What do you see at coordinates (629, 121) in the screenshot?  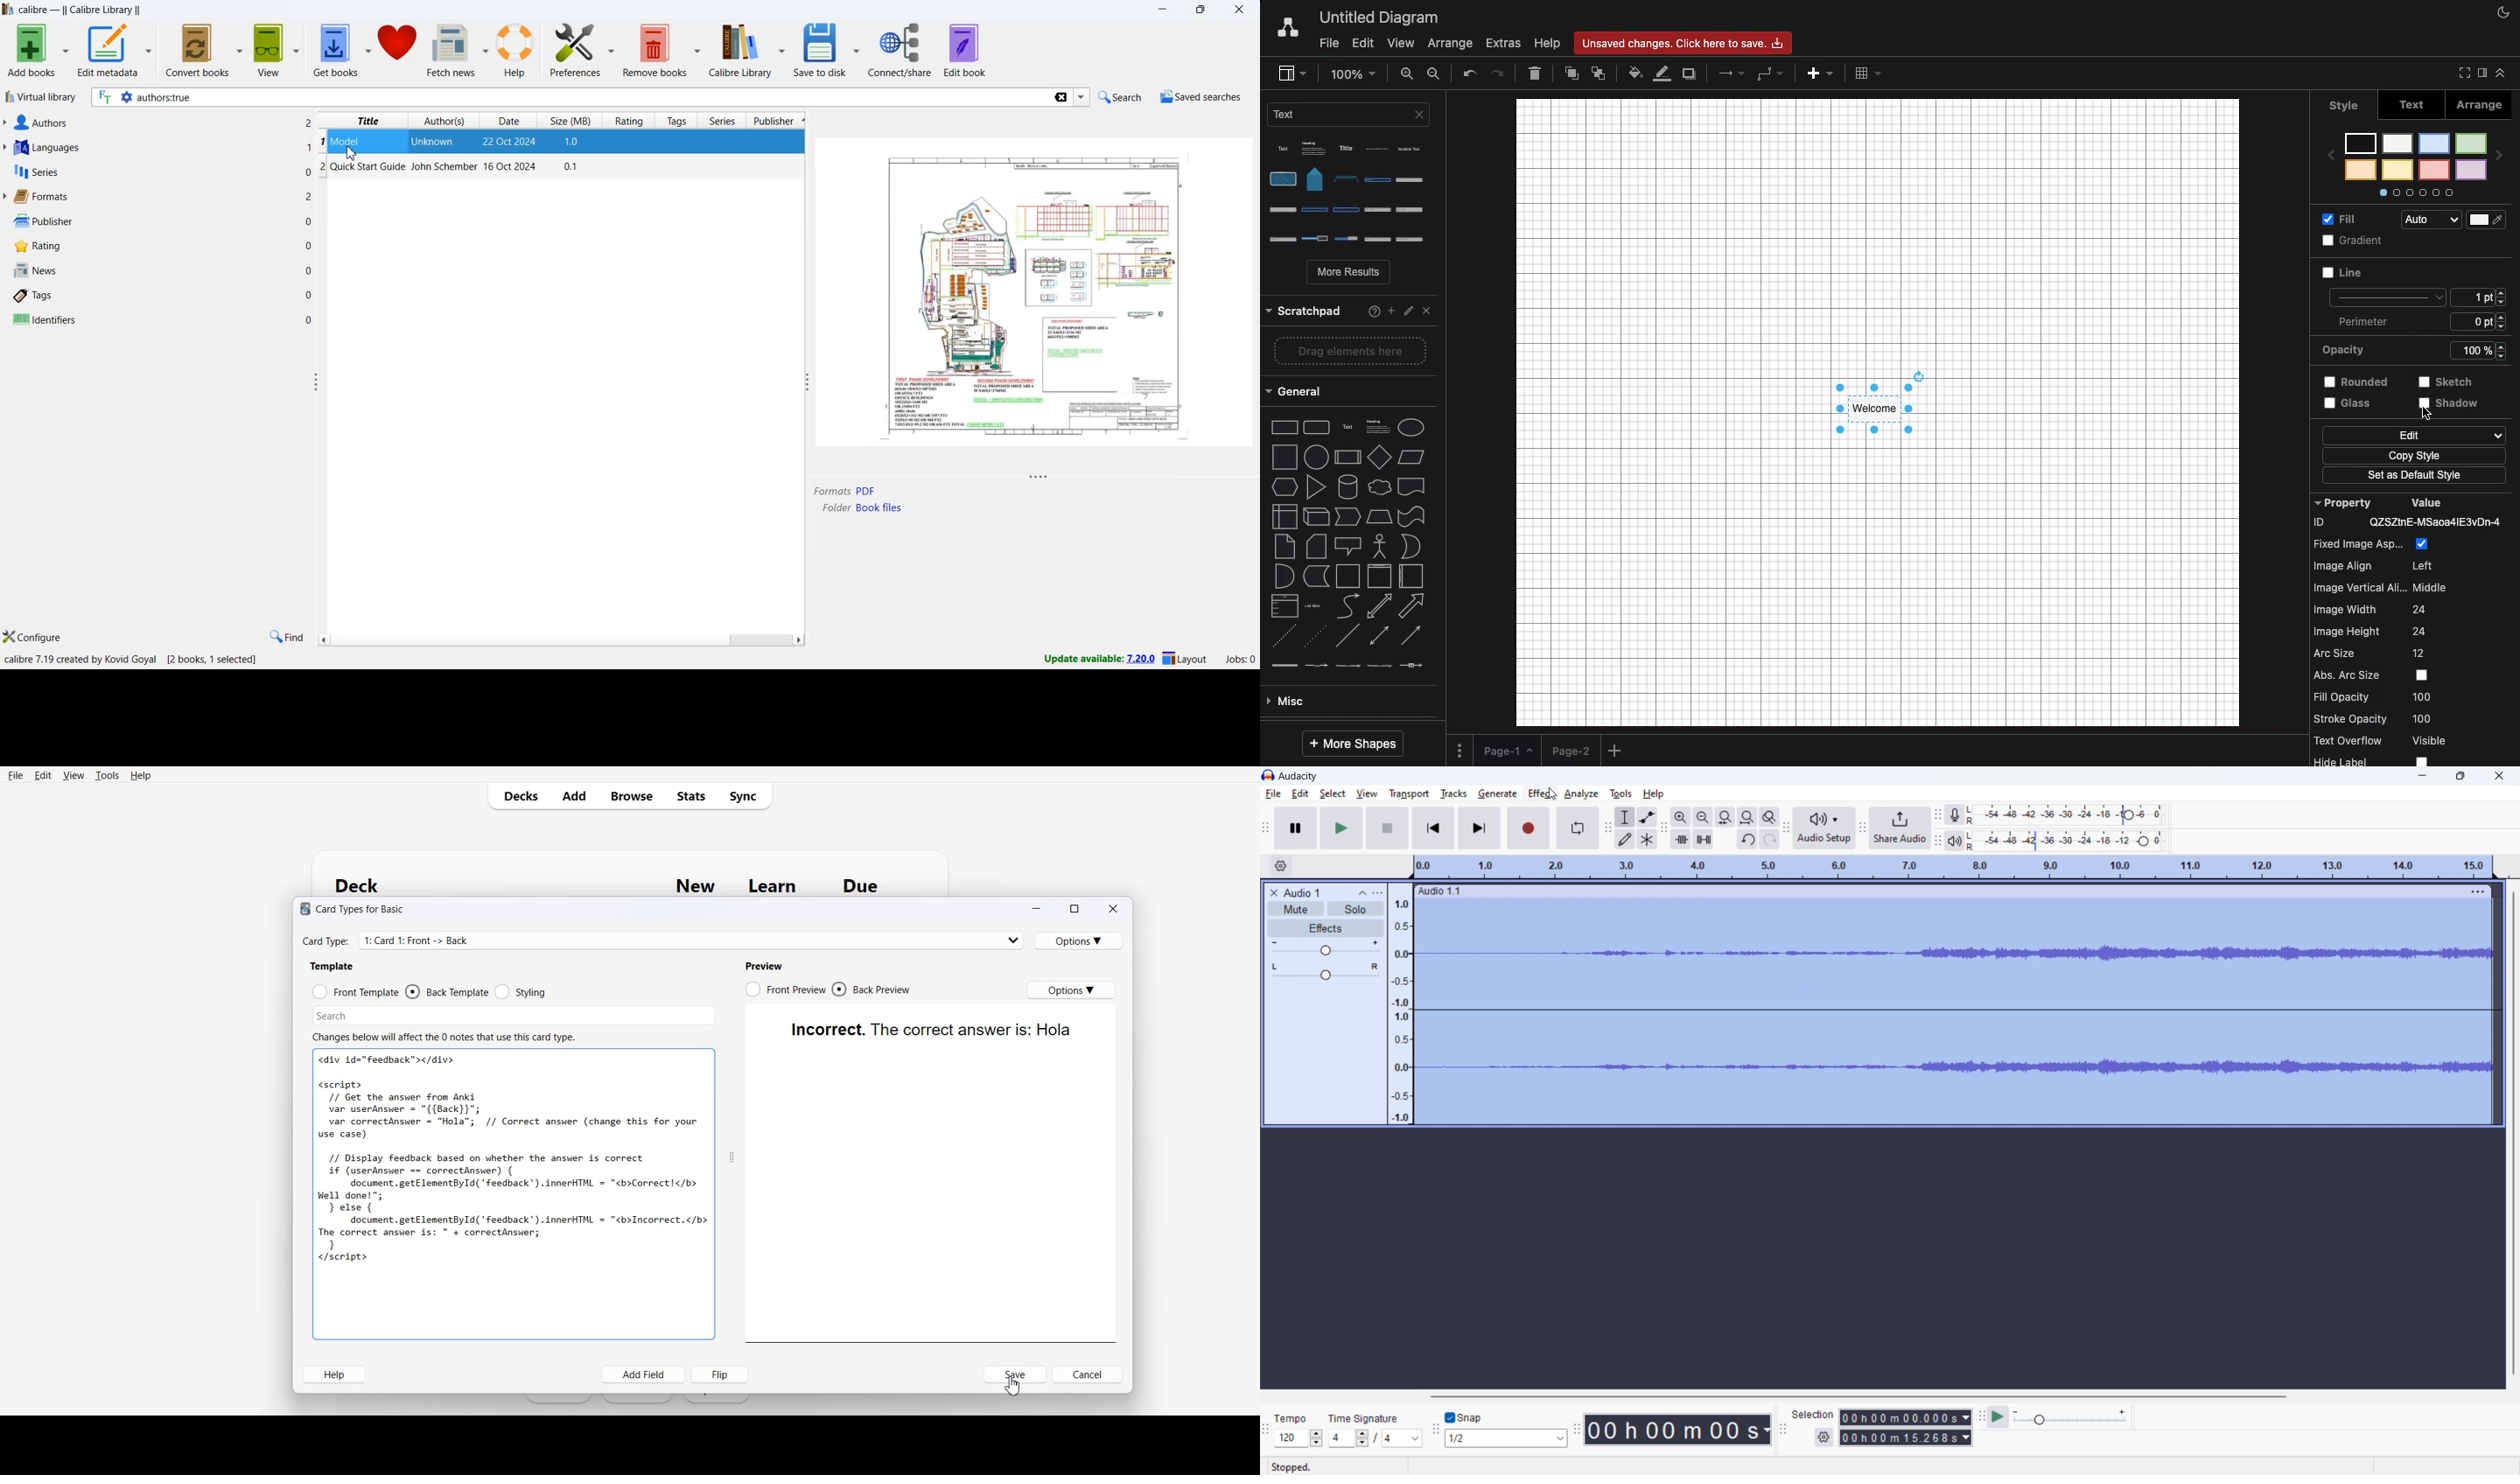 I see `rating` at bounding box center [629, 121].